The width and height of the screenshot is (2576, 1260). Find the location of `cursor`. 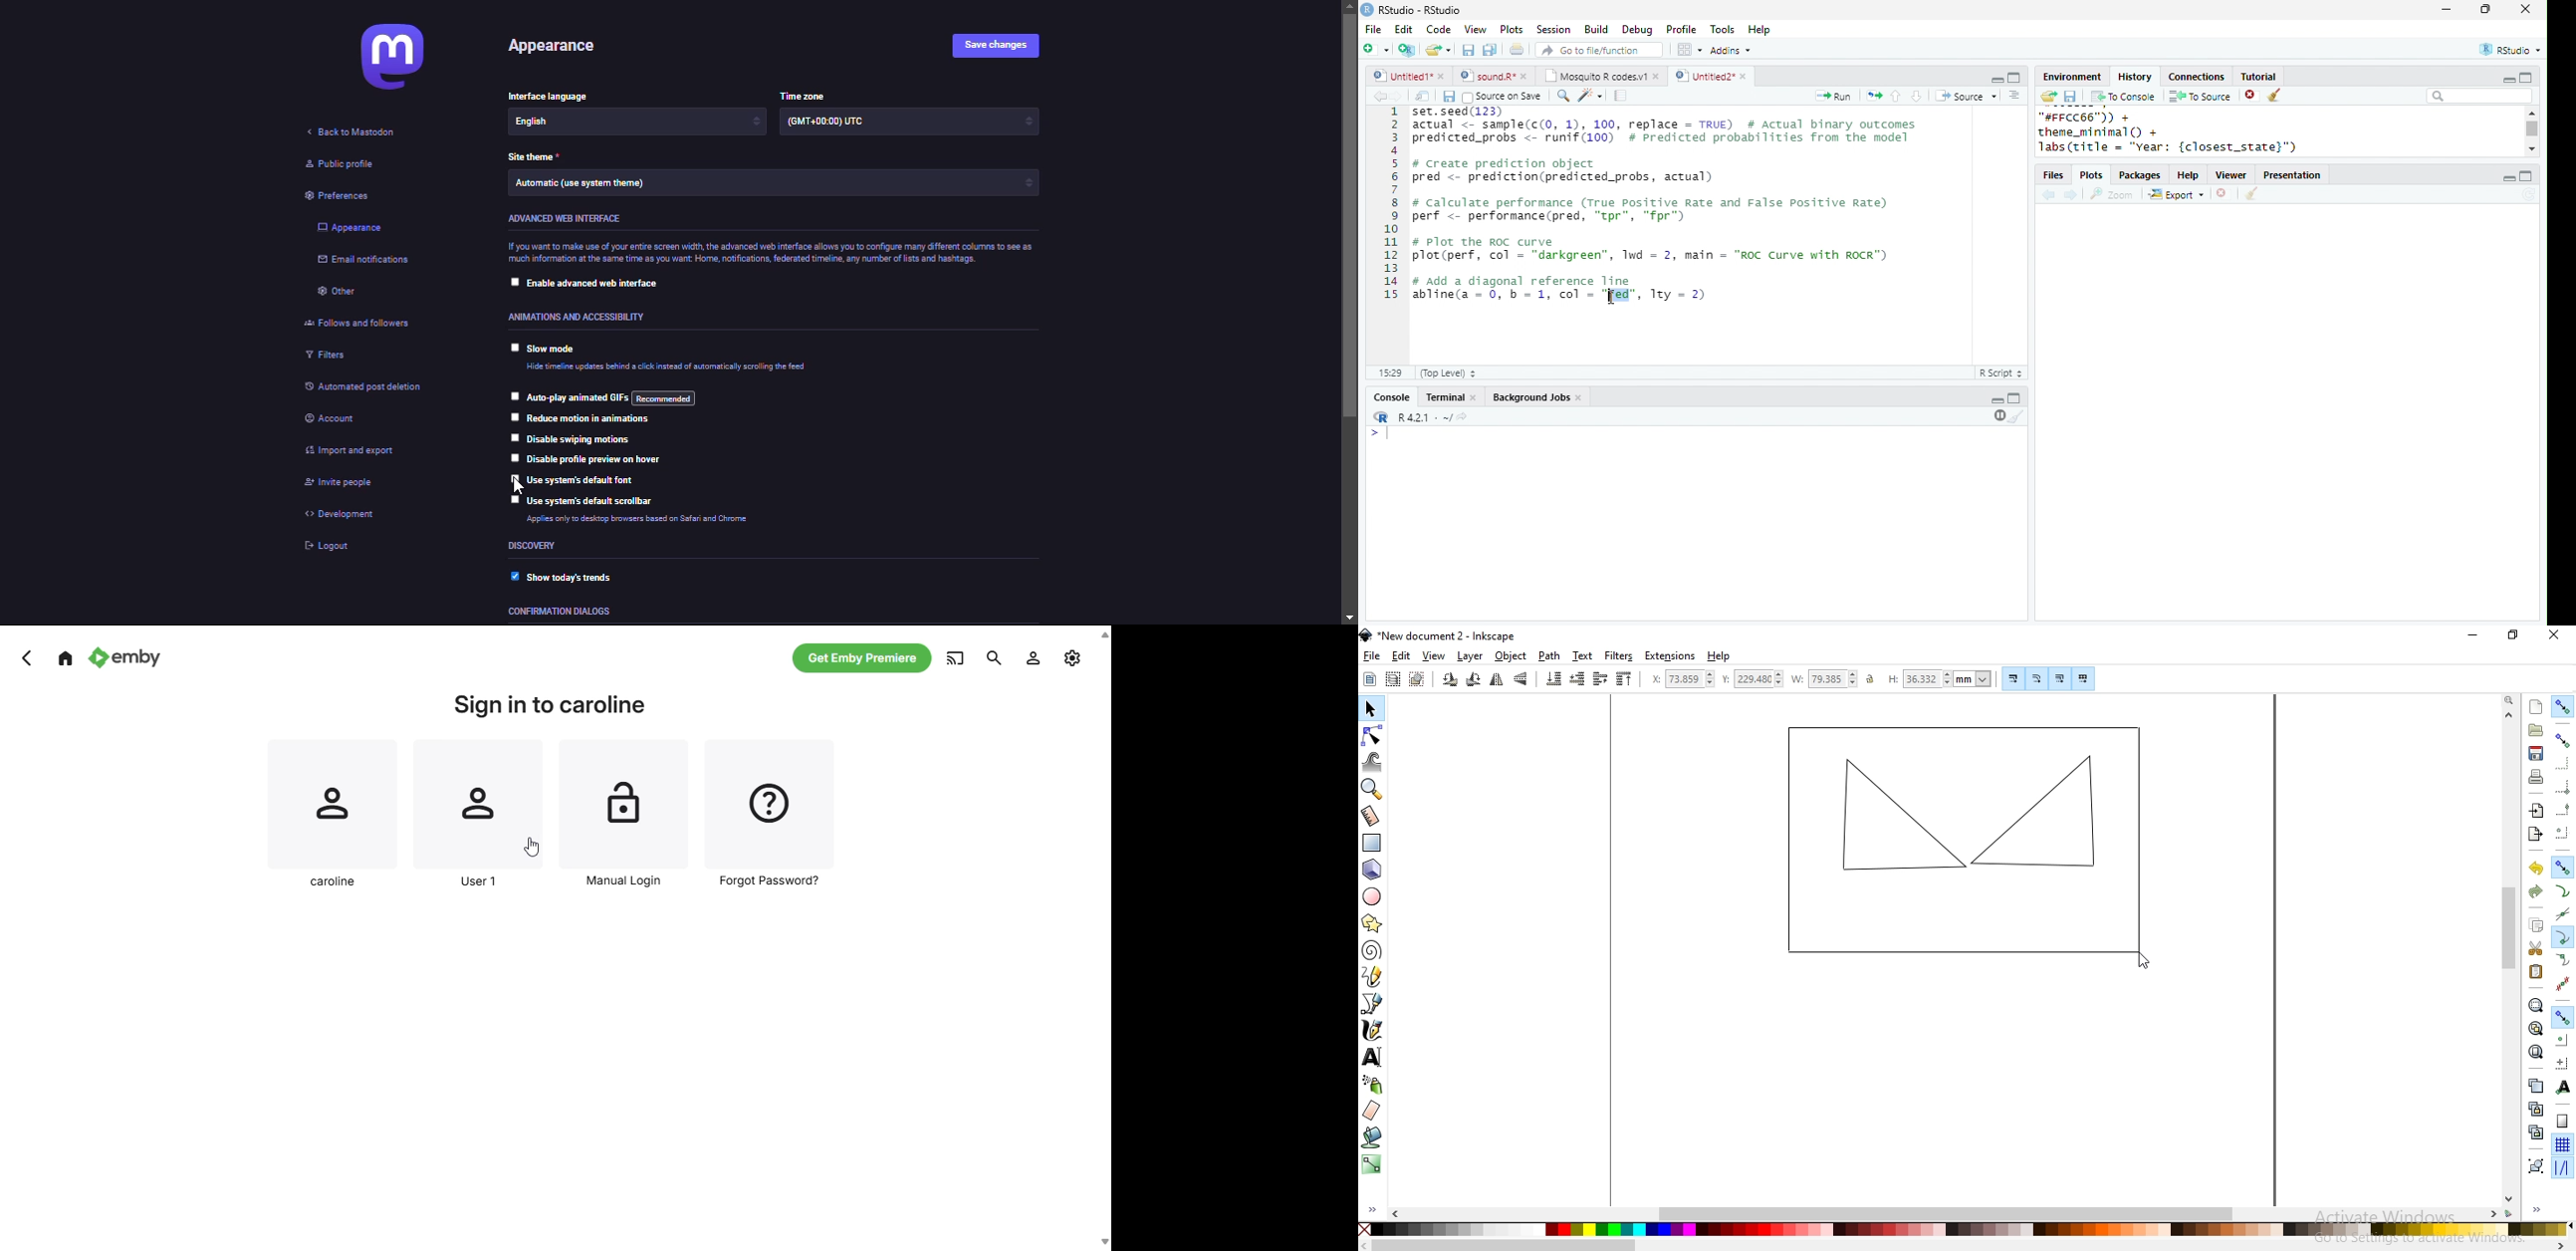

cursor is located at coordinates (1612, 299).